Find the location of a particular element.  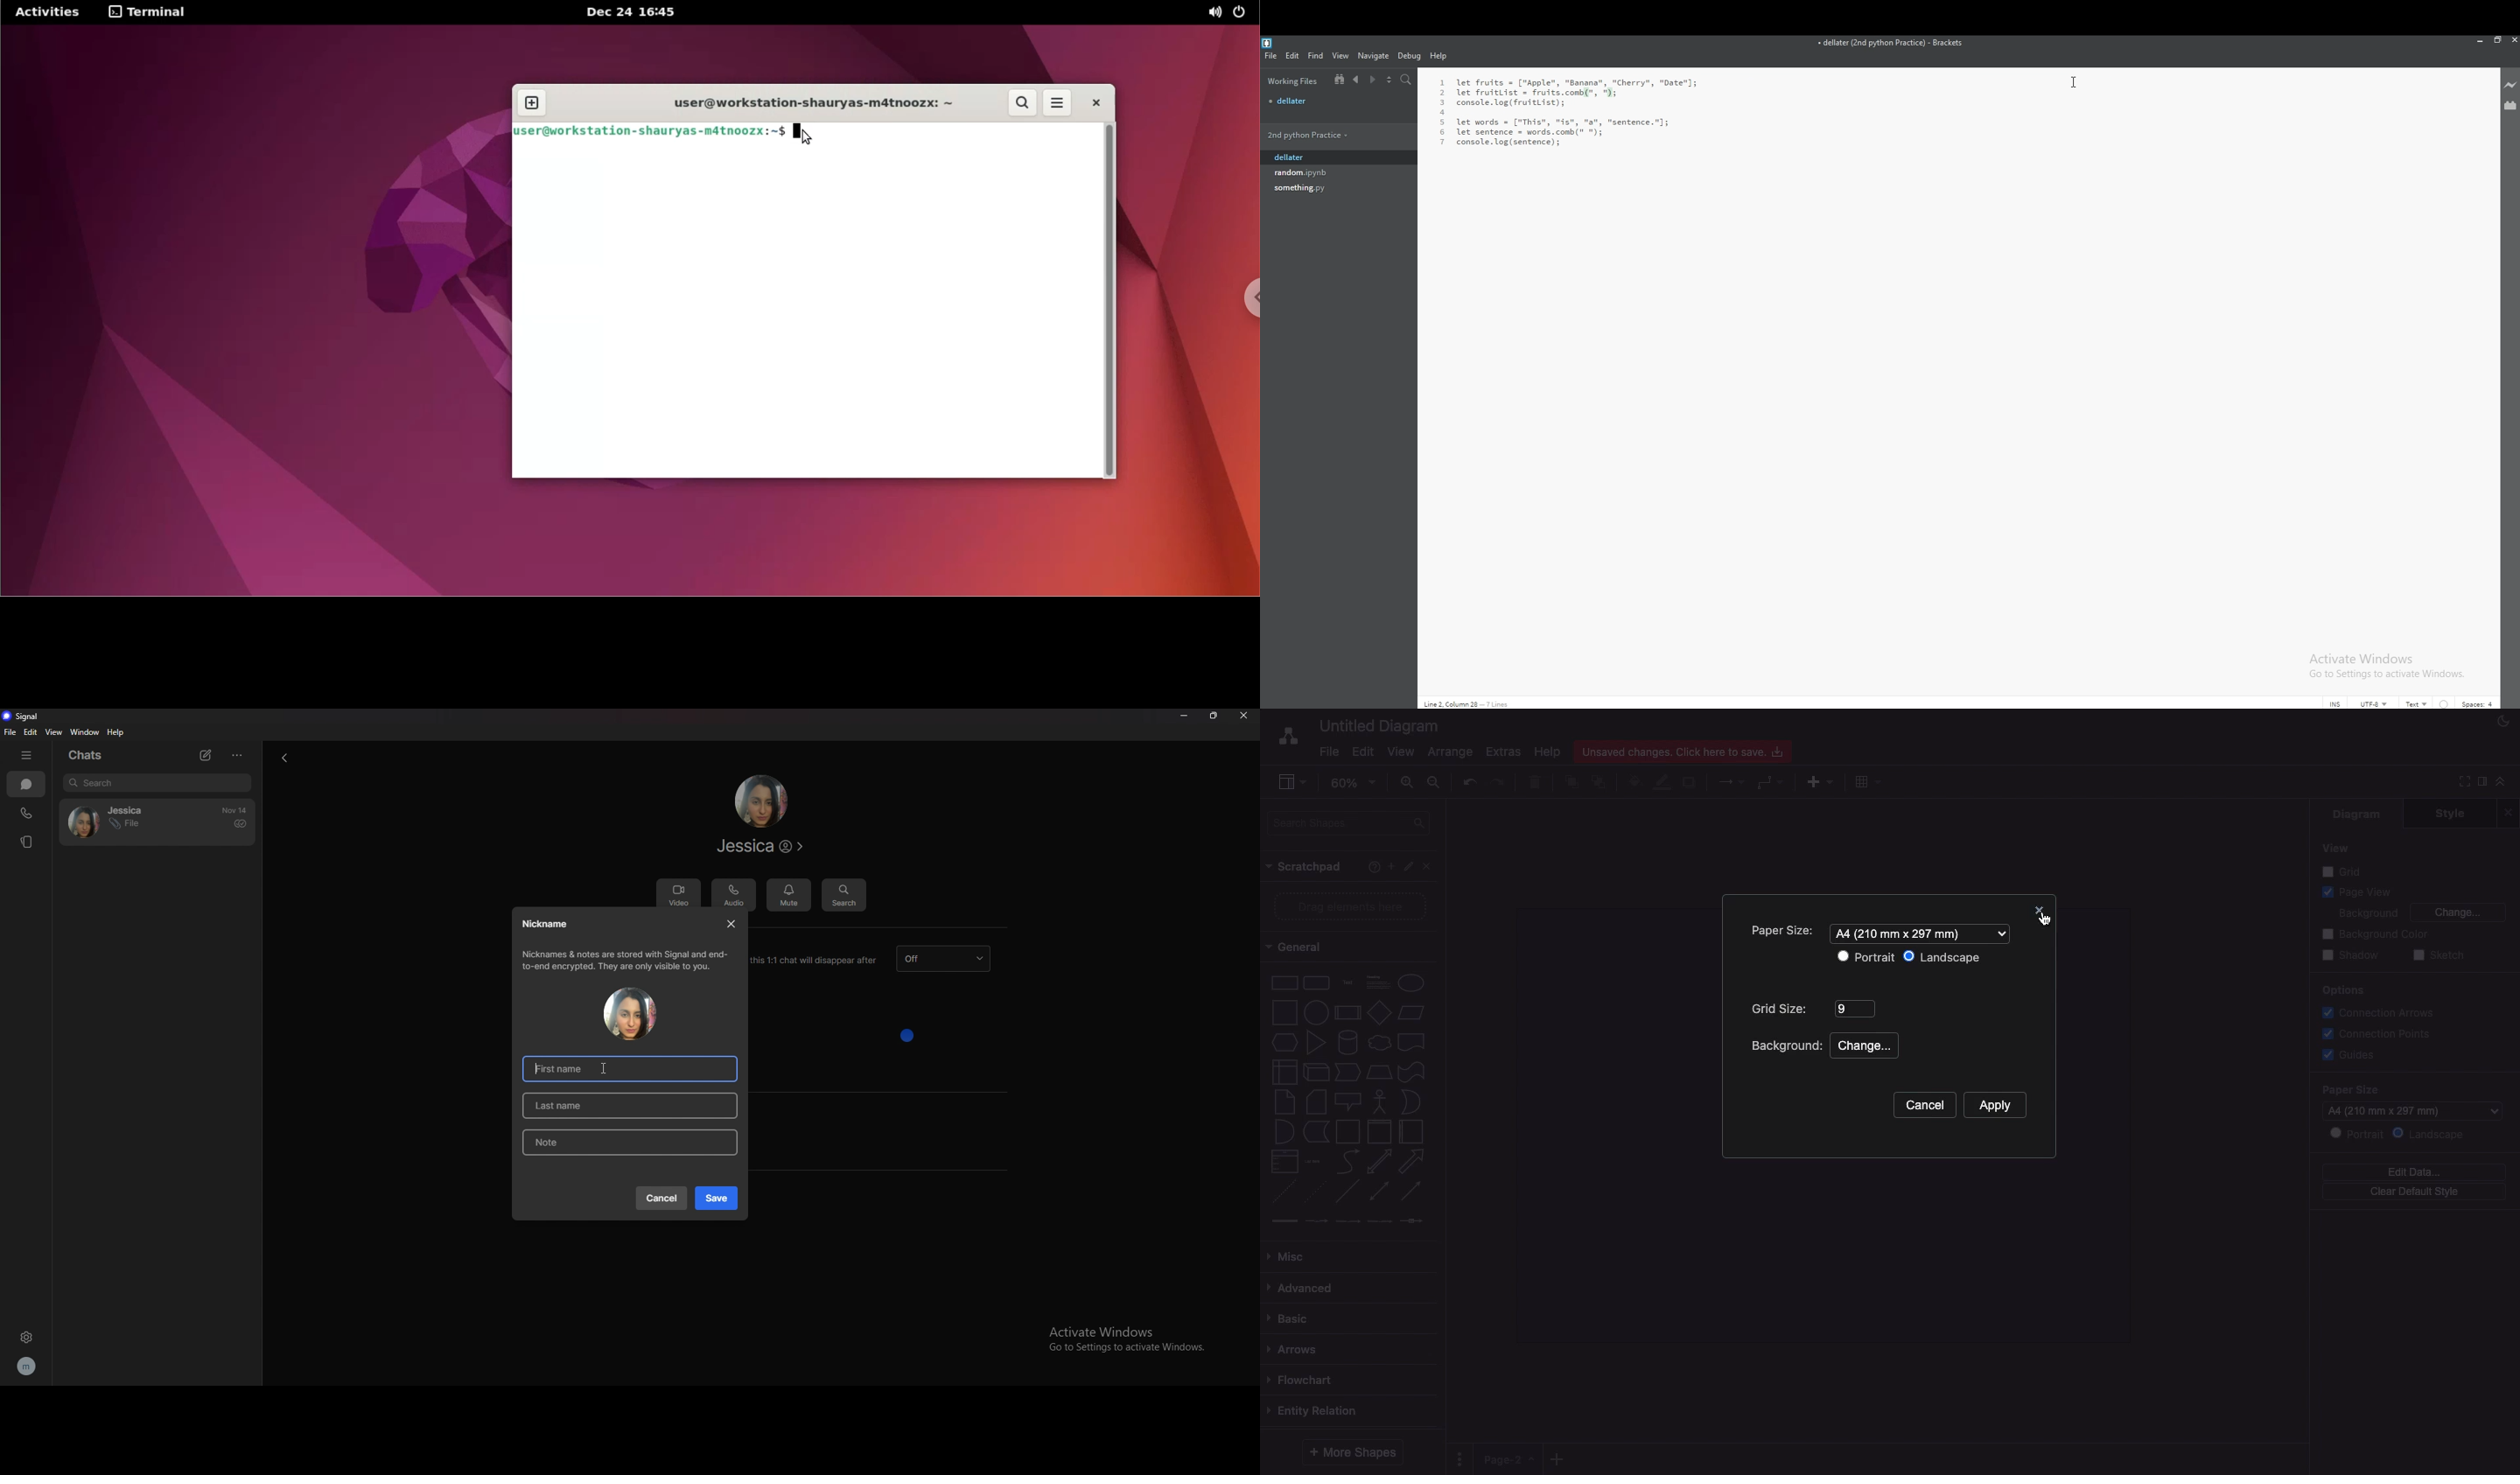

file is located at coordinates (1272, 56).